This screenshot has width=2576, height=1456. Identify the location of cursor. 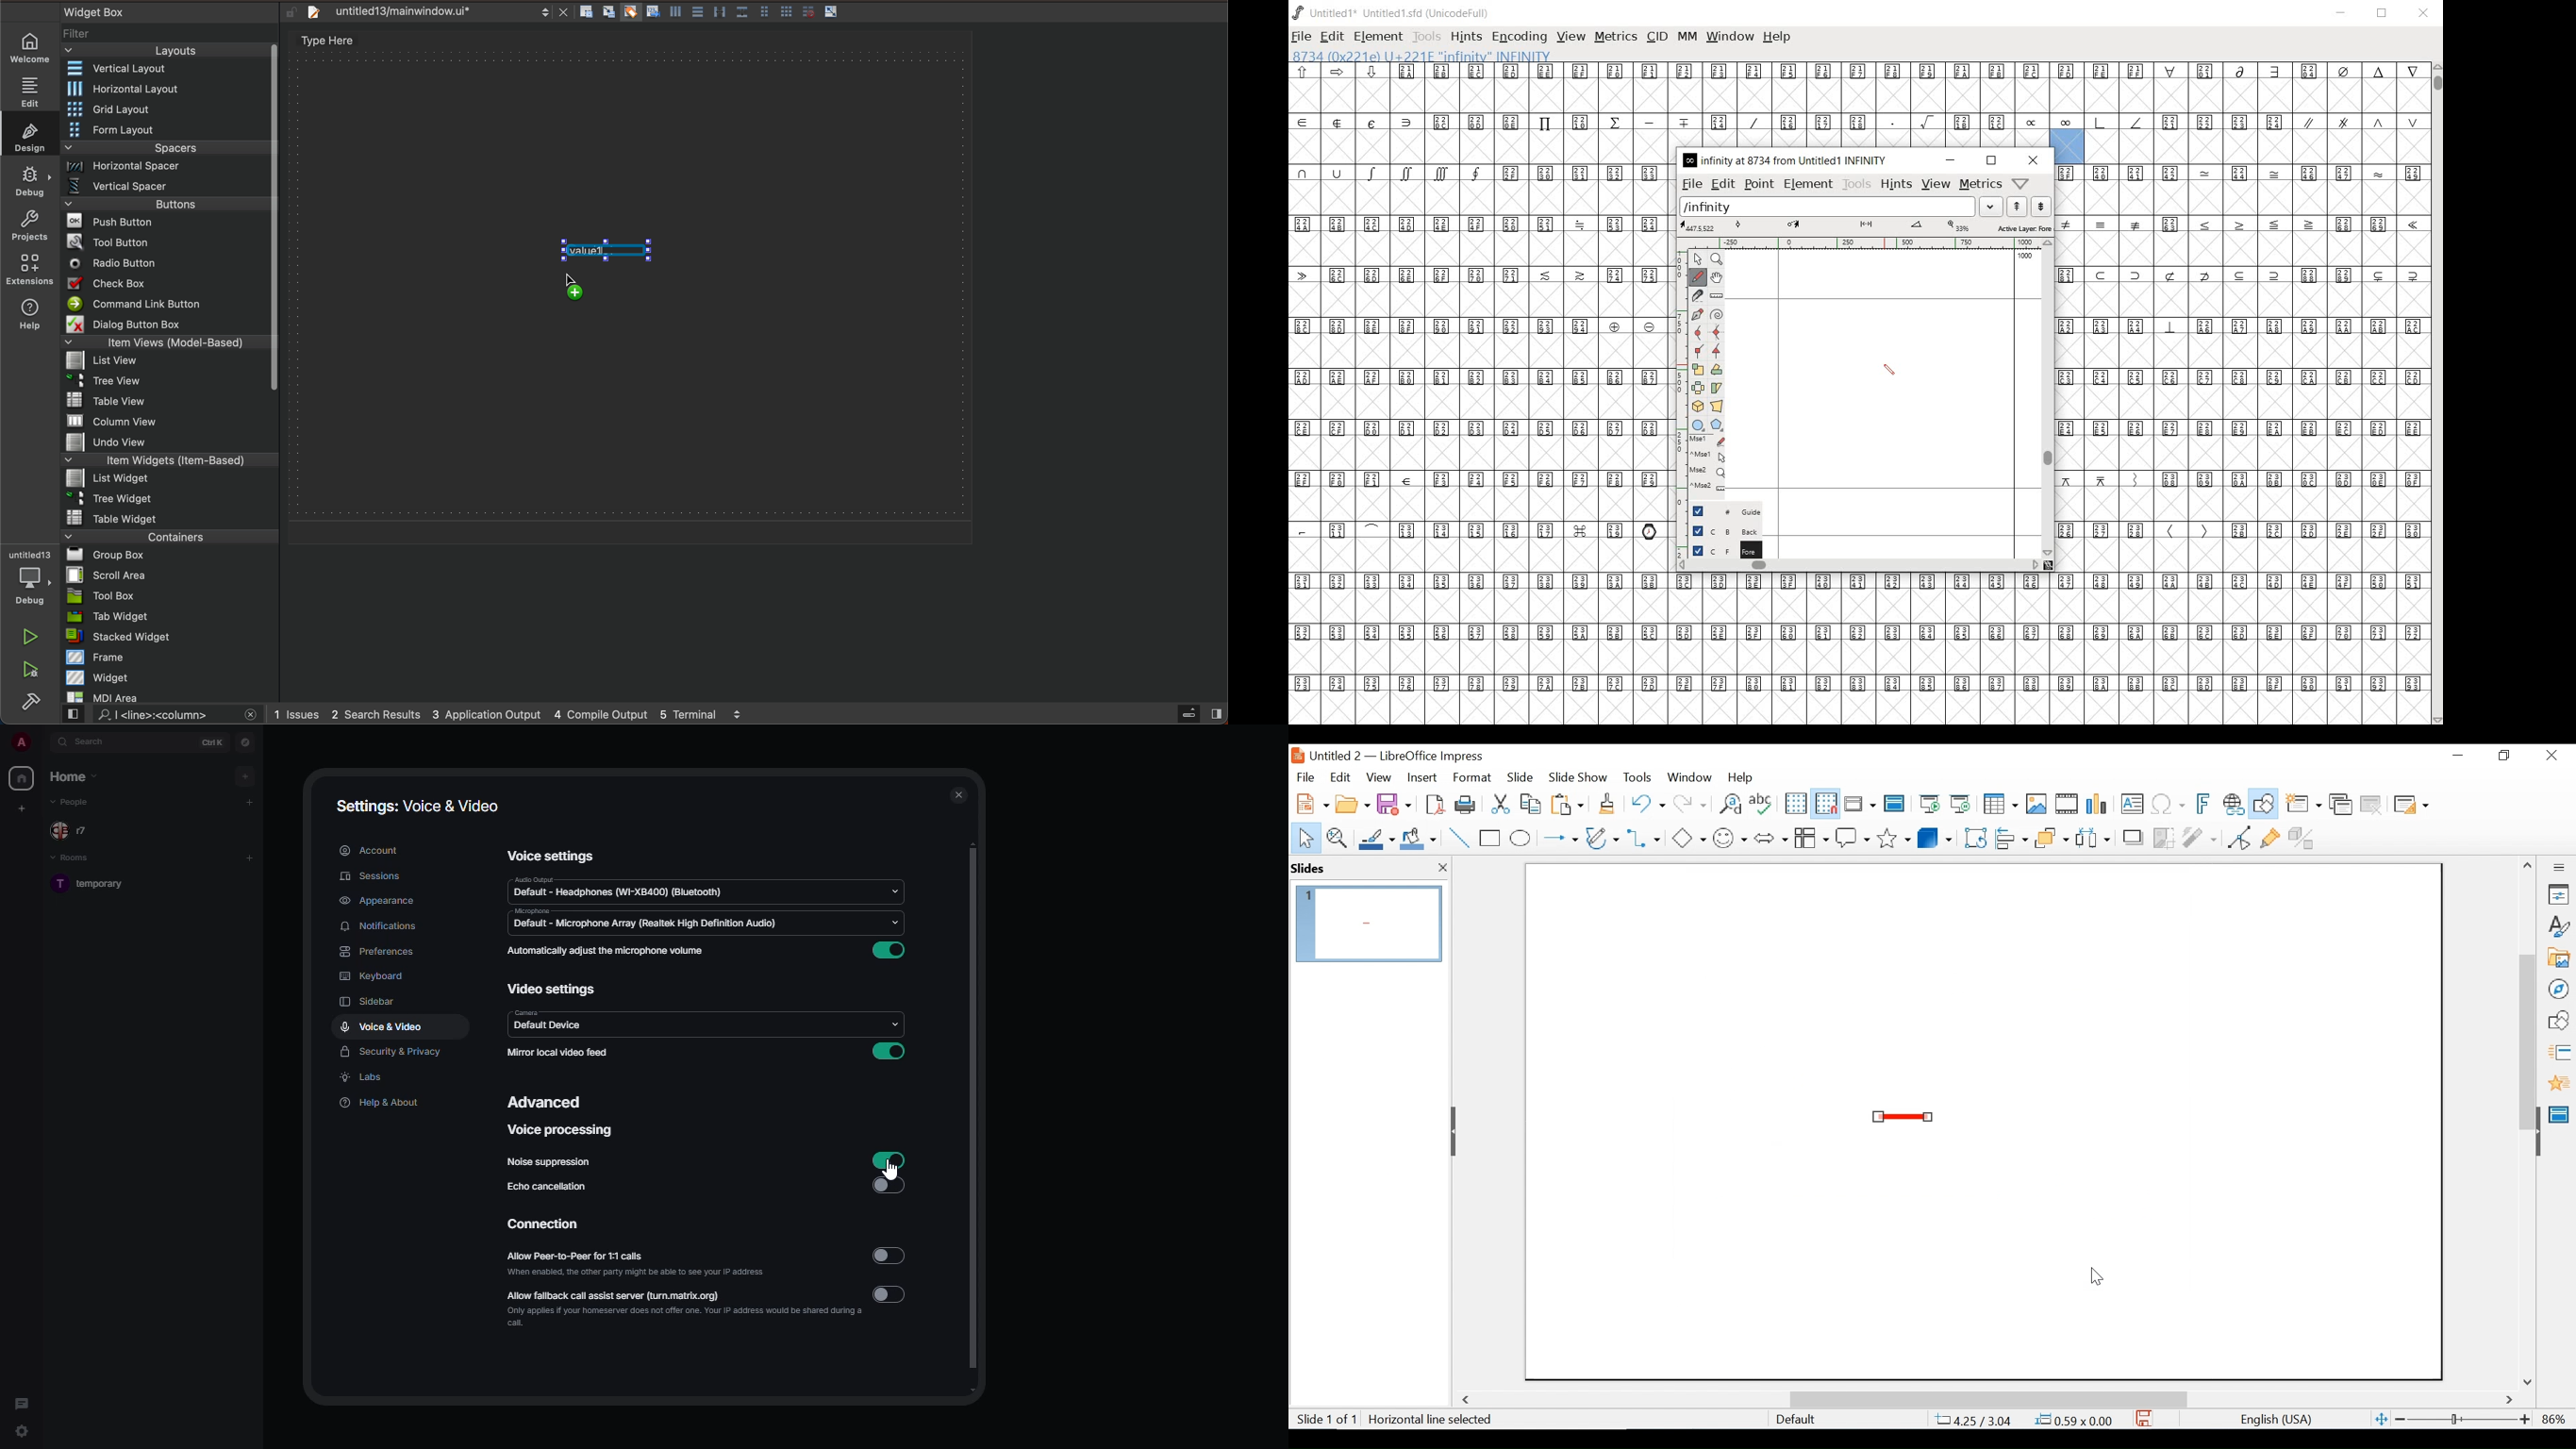
(2097, 1277).